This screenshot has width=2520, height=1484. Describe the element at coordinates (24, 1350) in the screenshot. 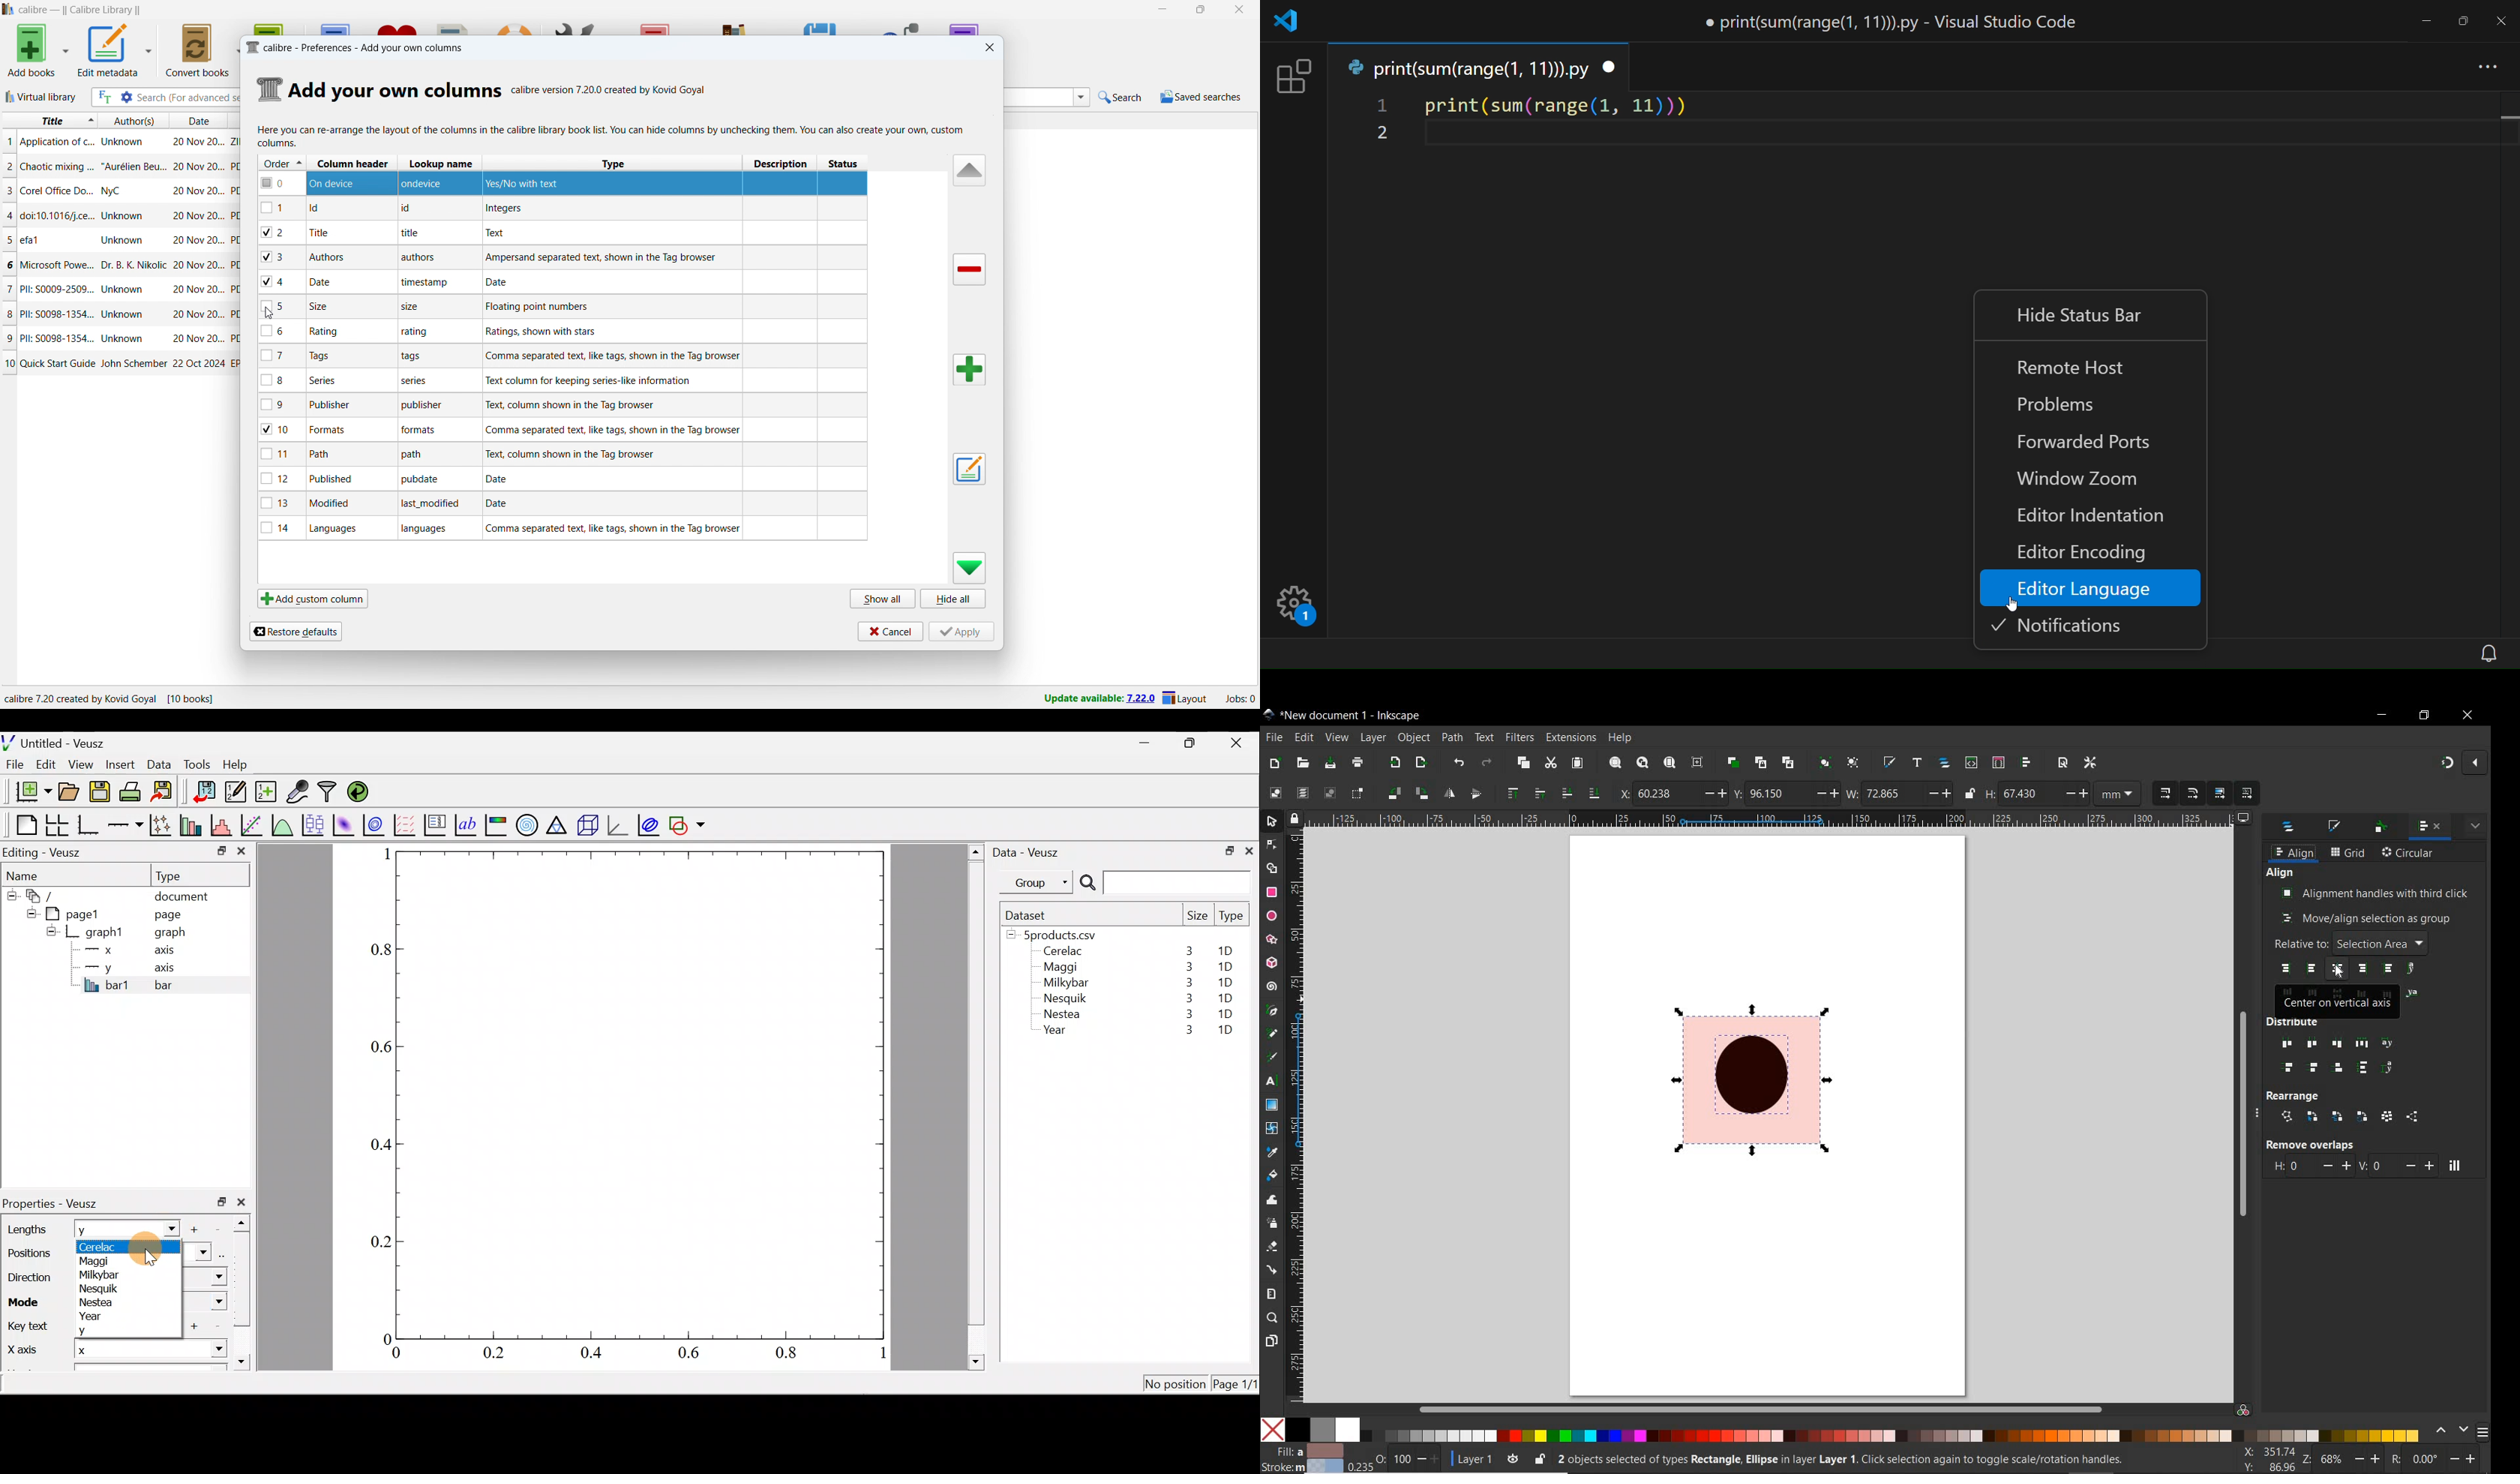

I see `X axis` at that location.